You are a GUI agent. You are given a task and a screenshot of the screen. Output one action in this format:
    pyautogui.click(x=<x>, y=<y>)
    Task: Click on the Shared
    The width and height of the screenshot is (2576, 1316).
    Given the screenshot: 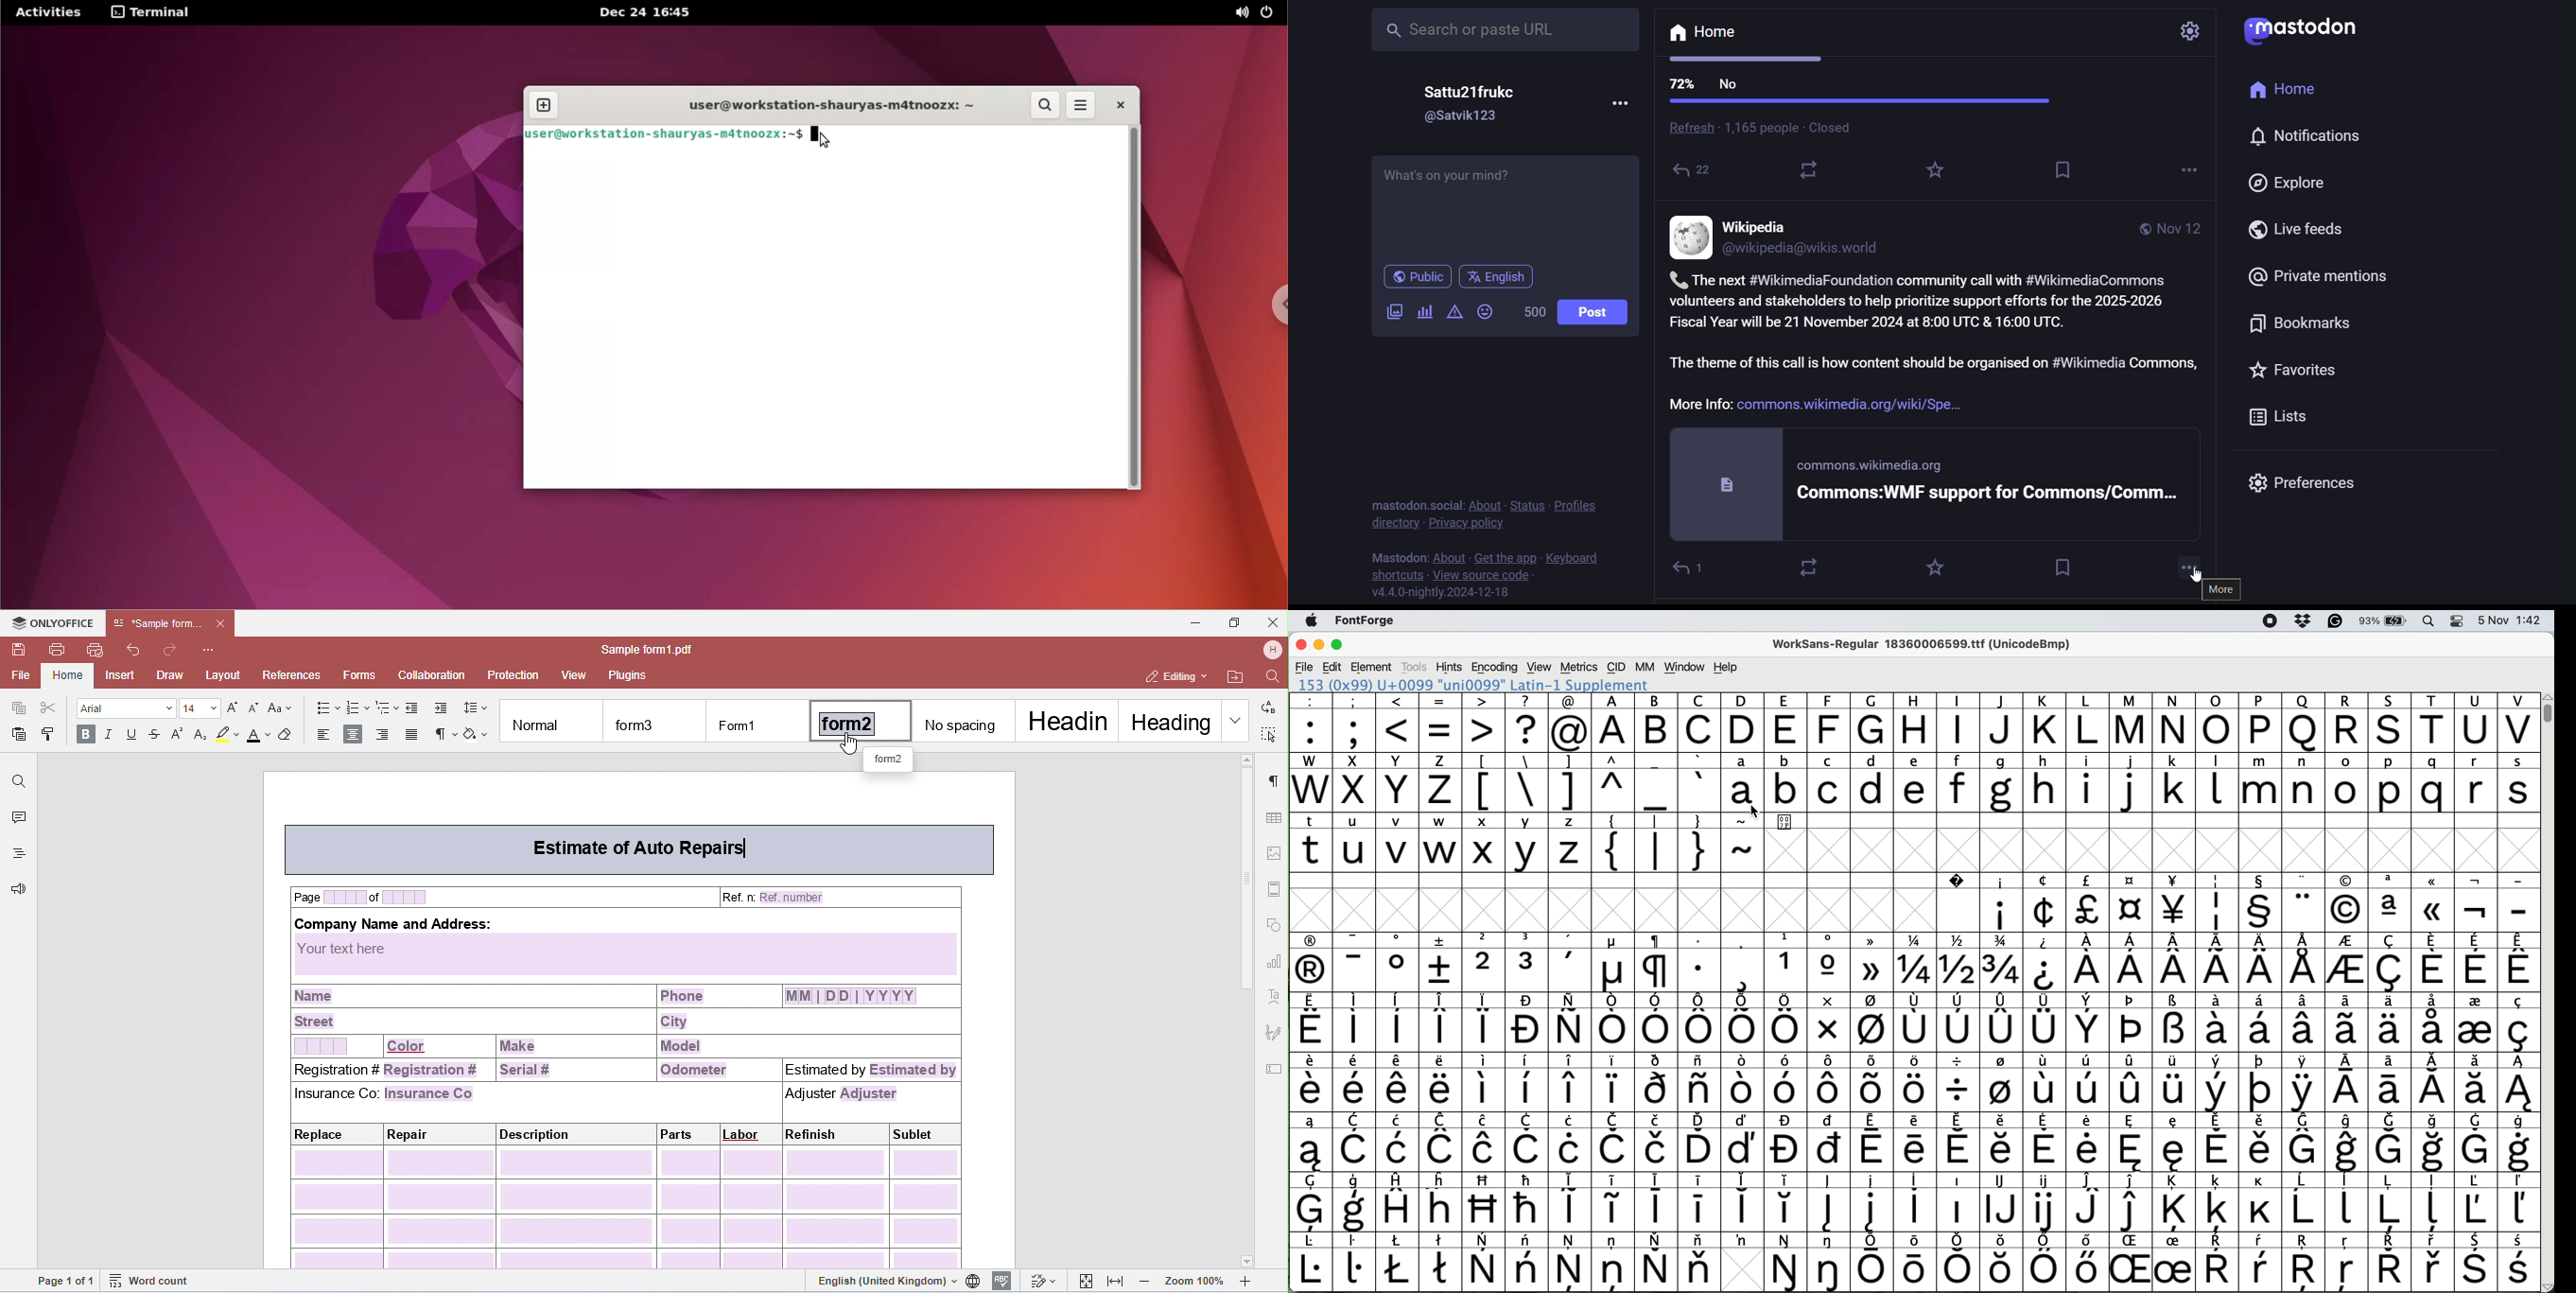 What is the action you would take?
    pyautogui.click(x=1696, y=173)
    